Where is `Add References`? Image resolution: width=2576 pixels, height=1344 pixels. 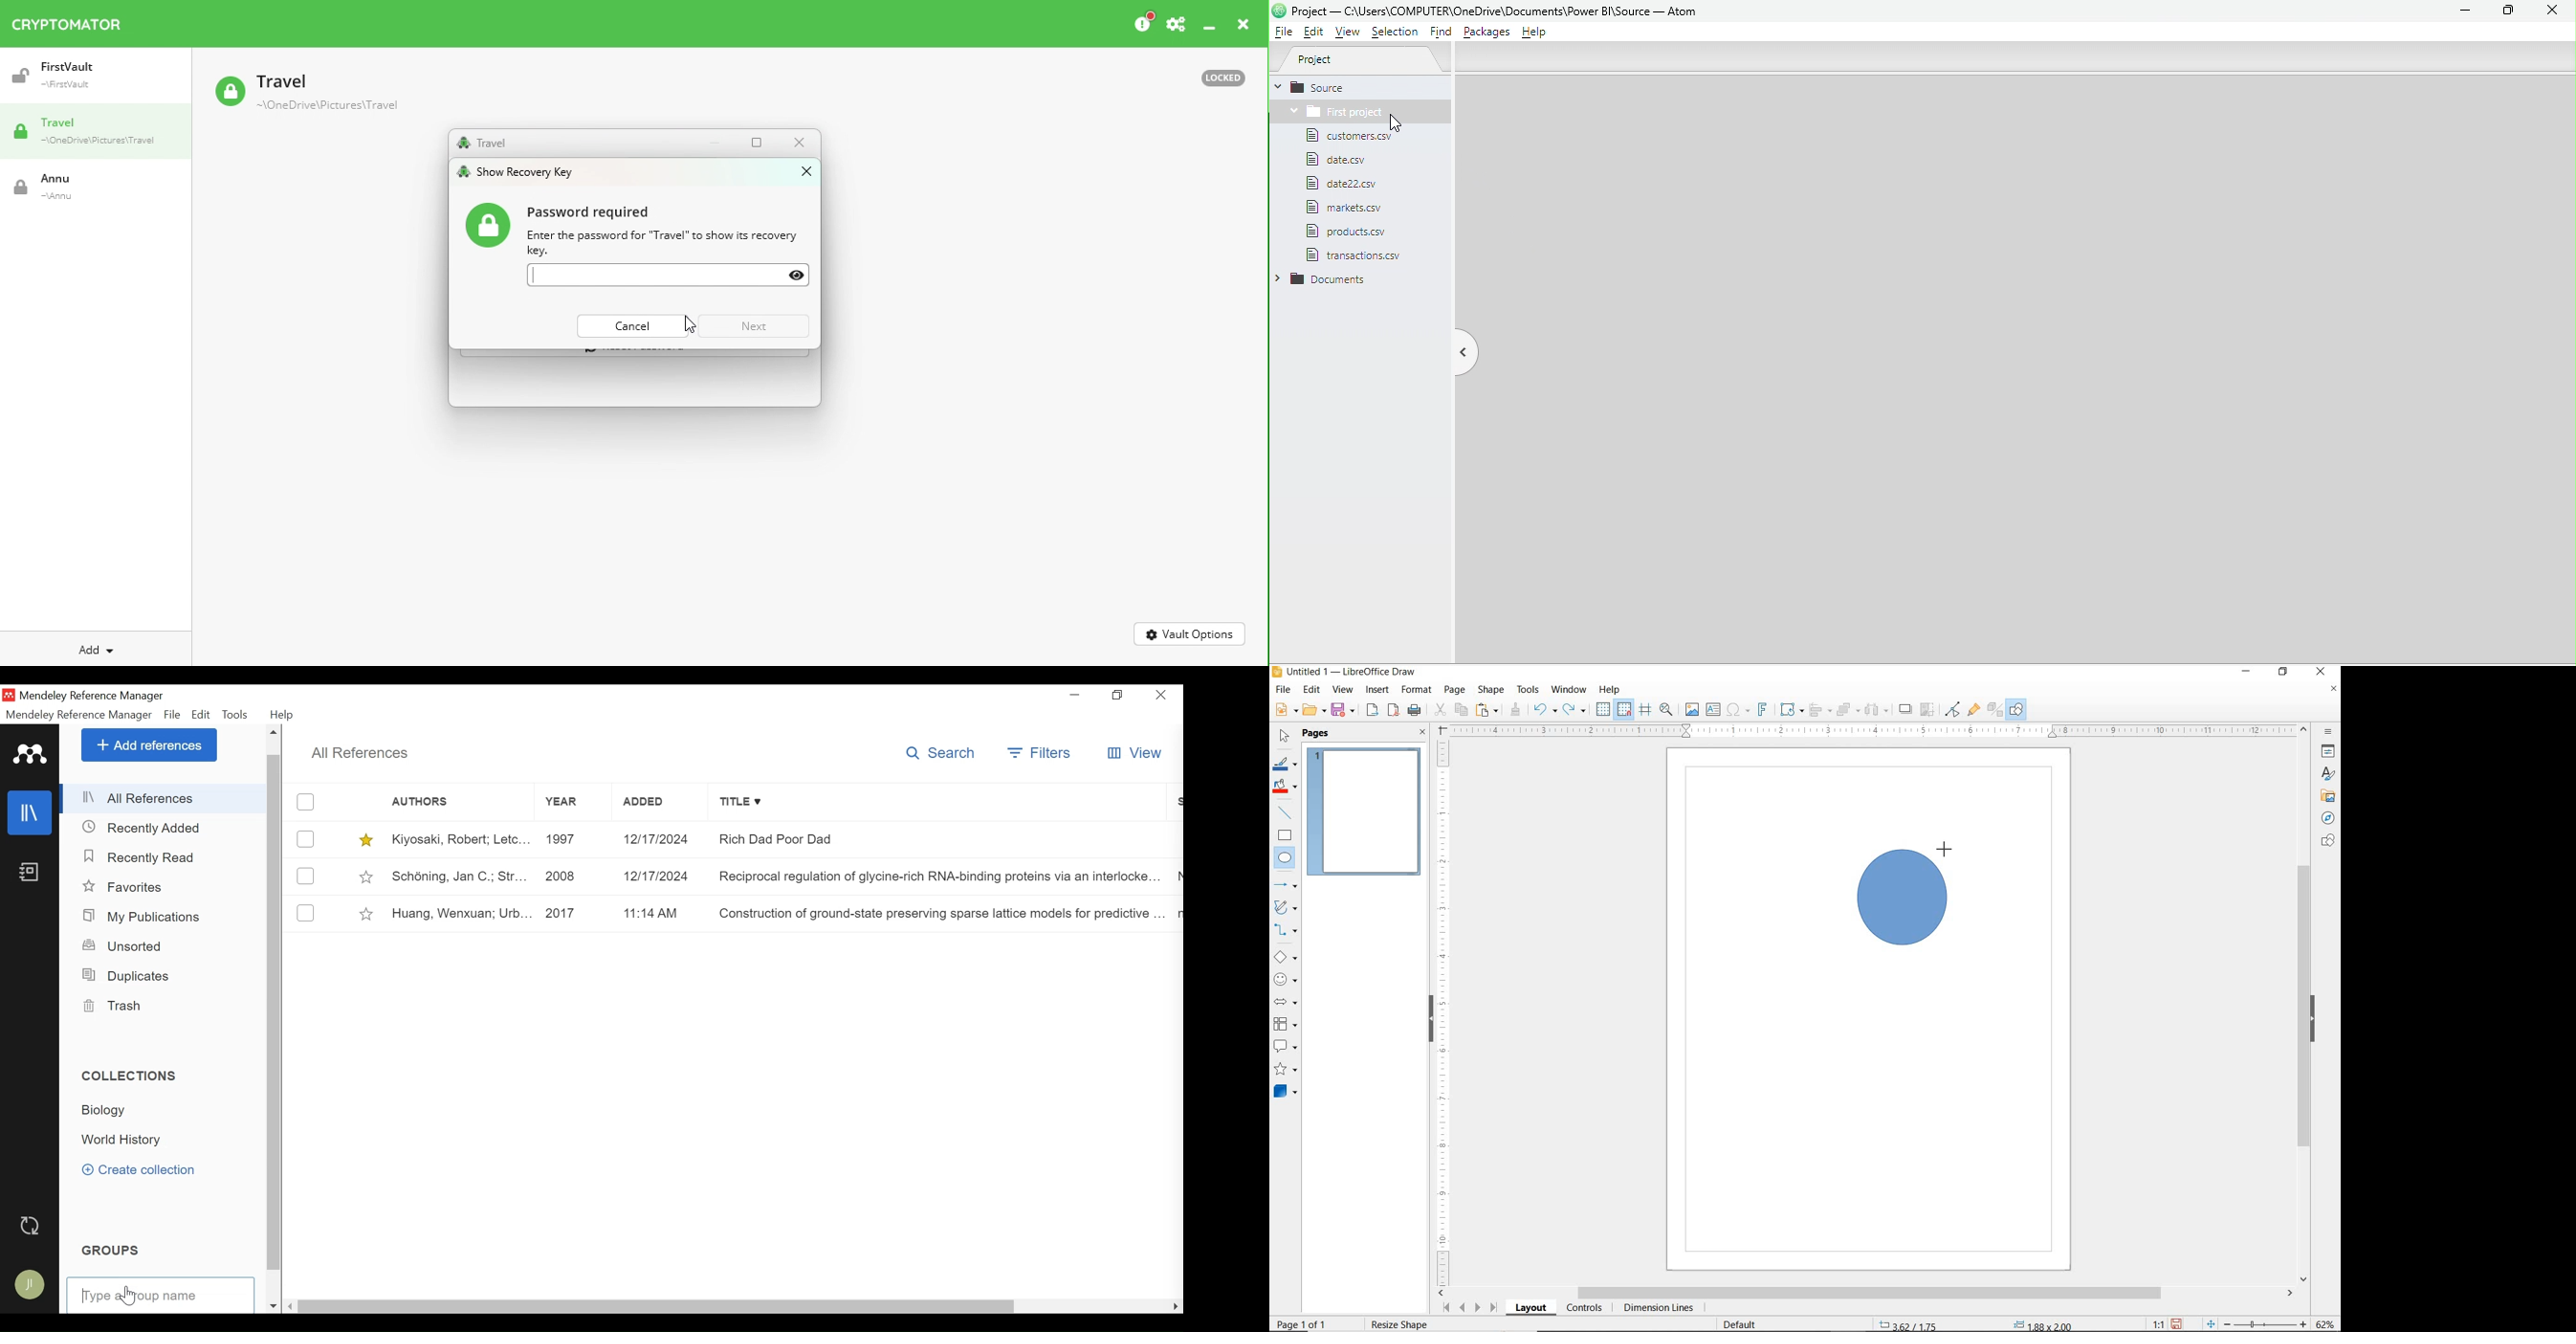 Add References is located at coordinates (149, 744).